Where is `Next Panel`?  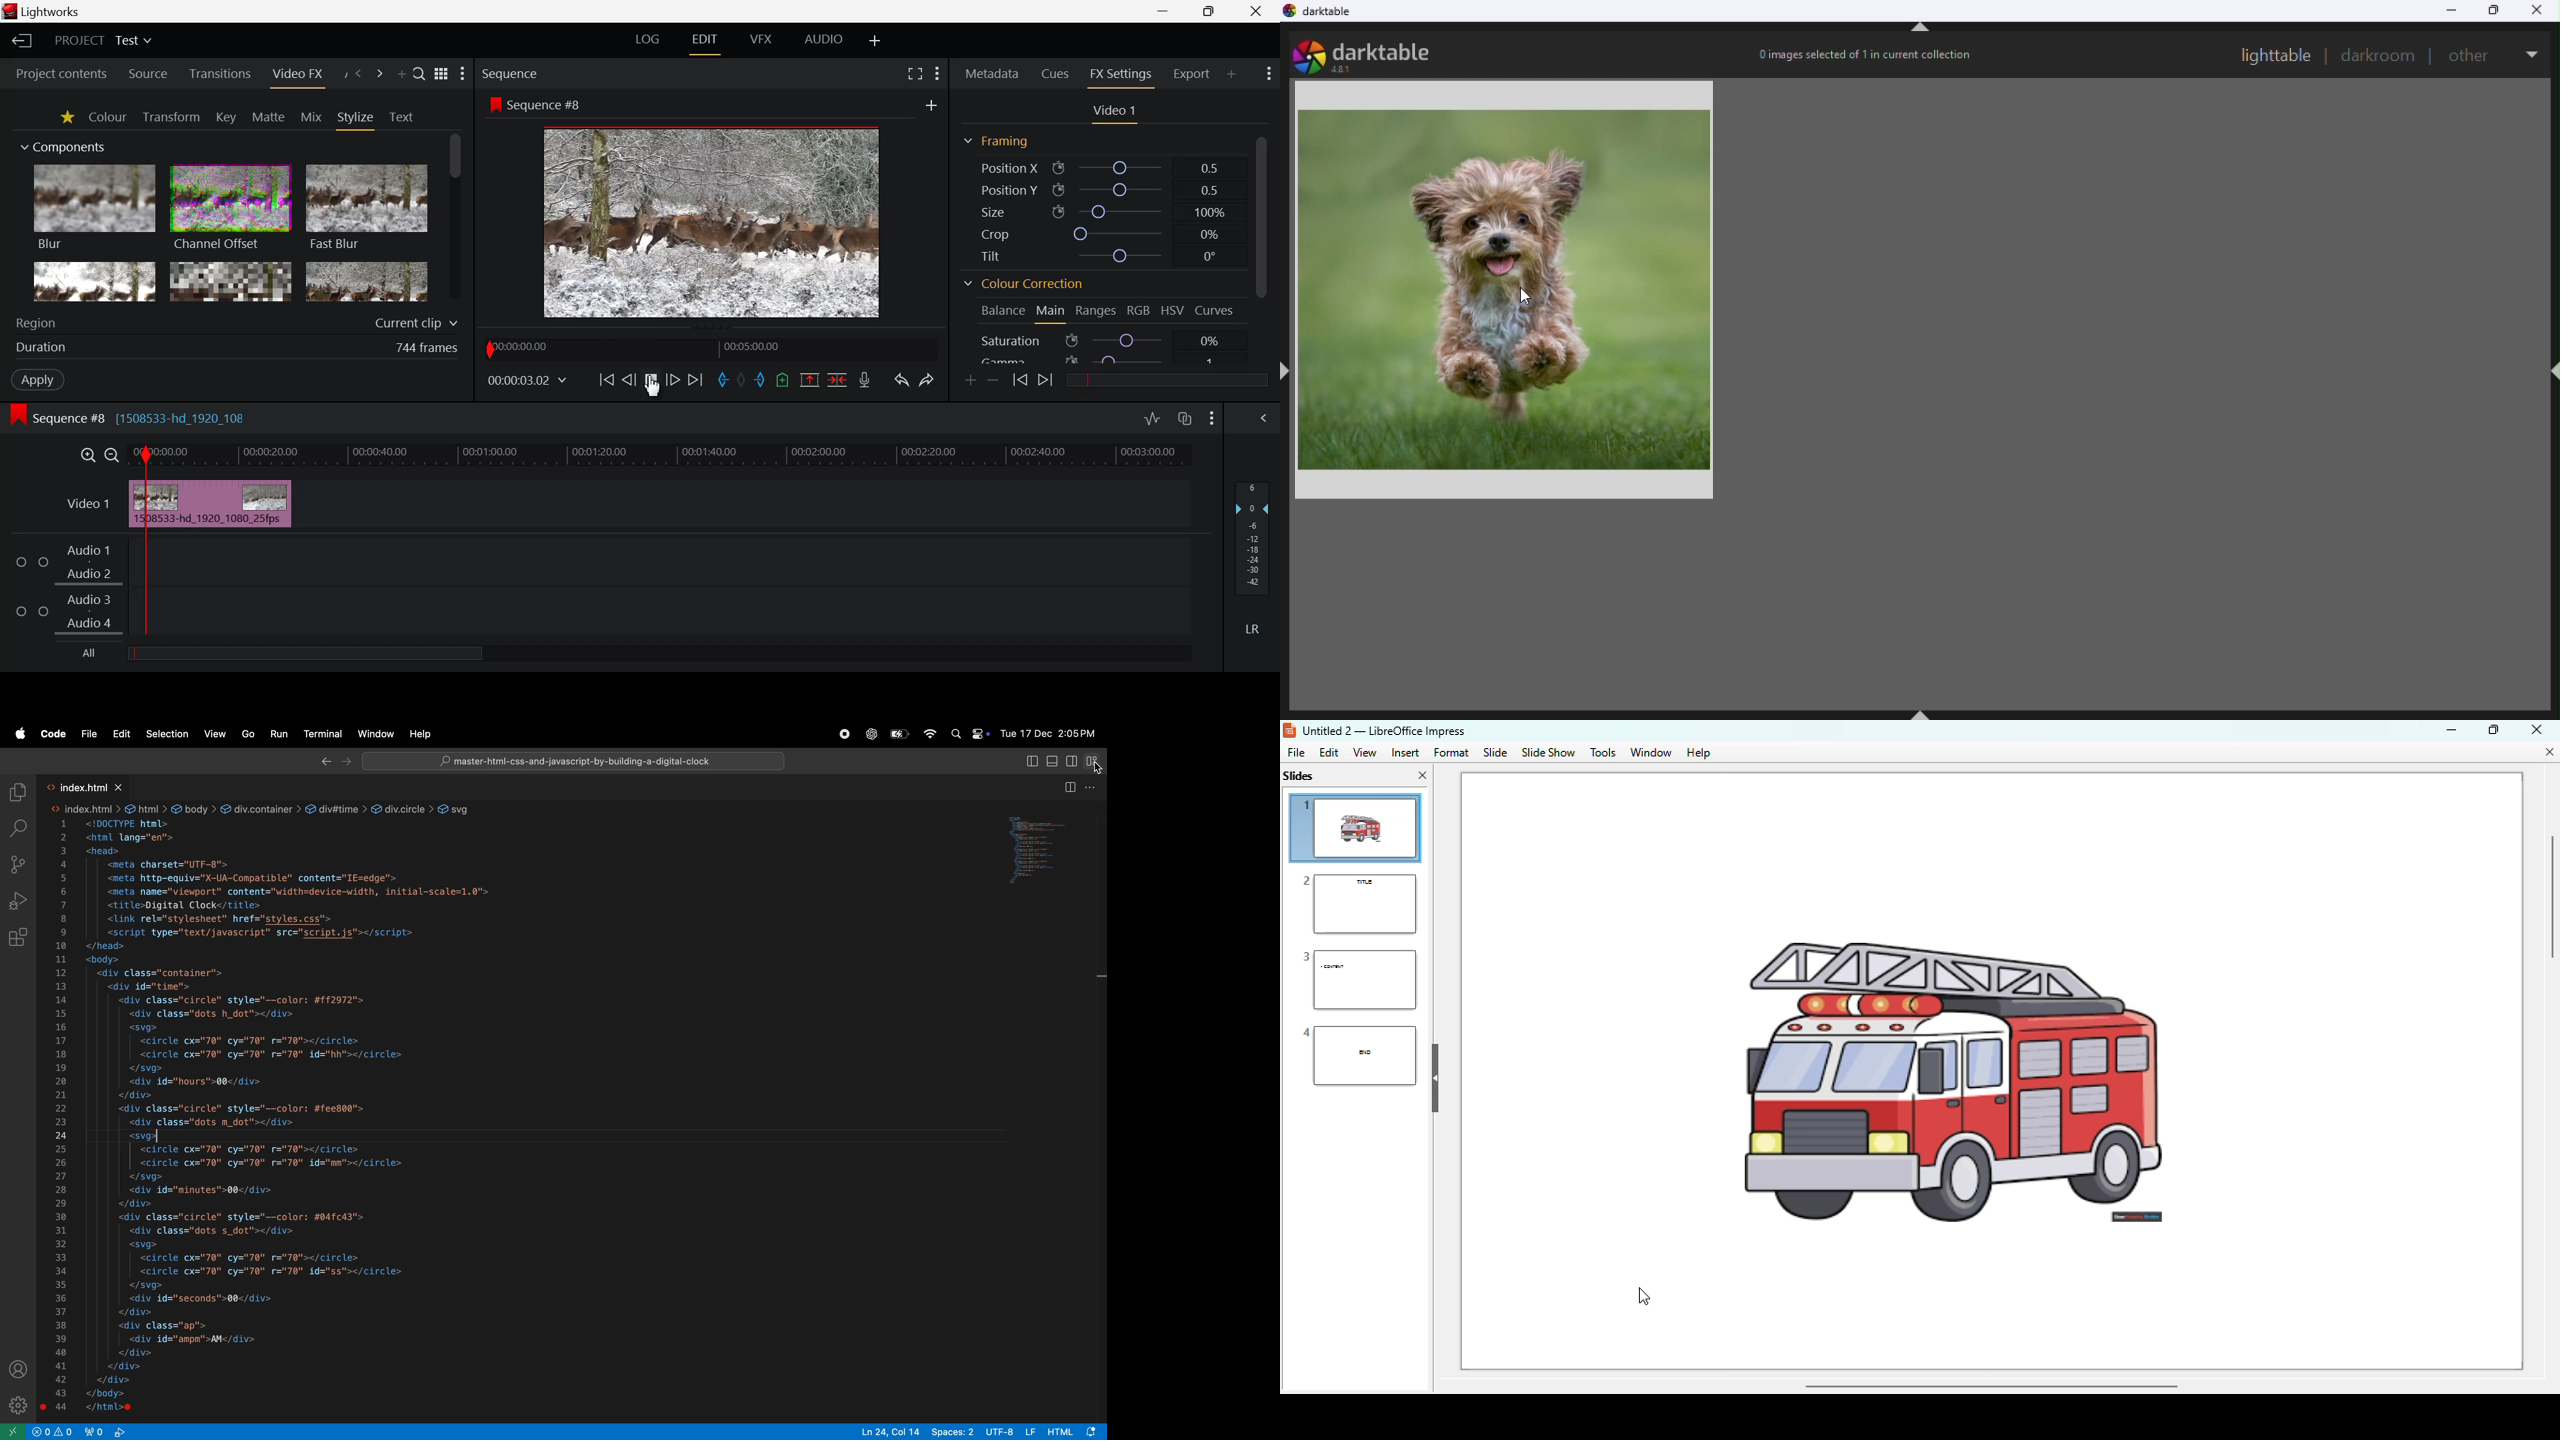 Next Panel is located at coordinates (377, 74).